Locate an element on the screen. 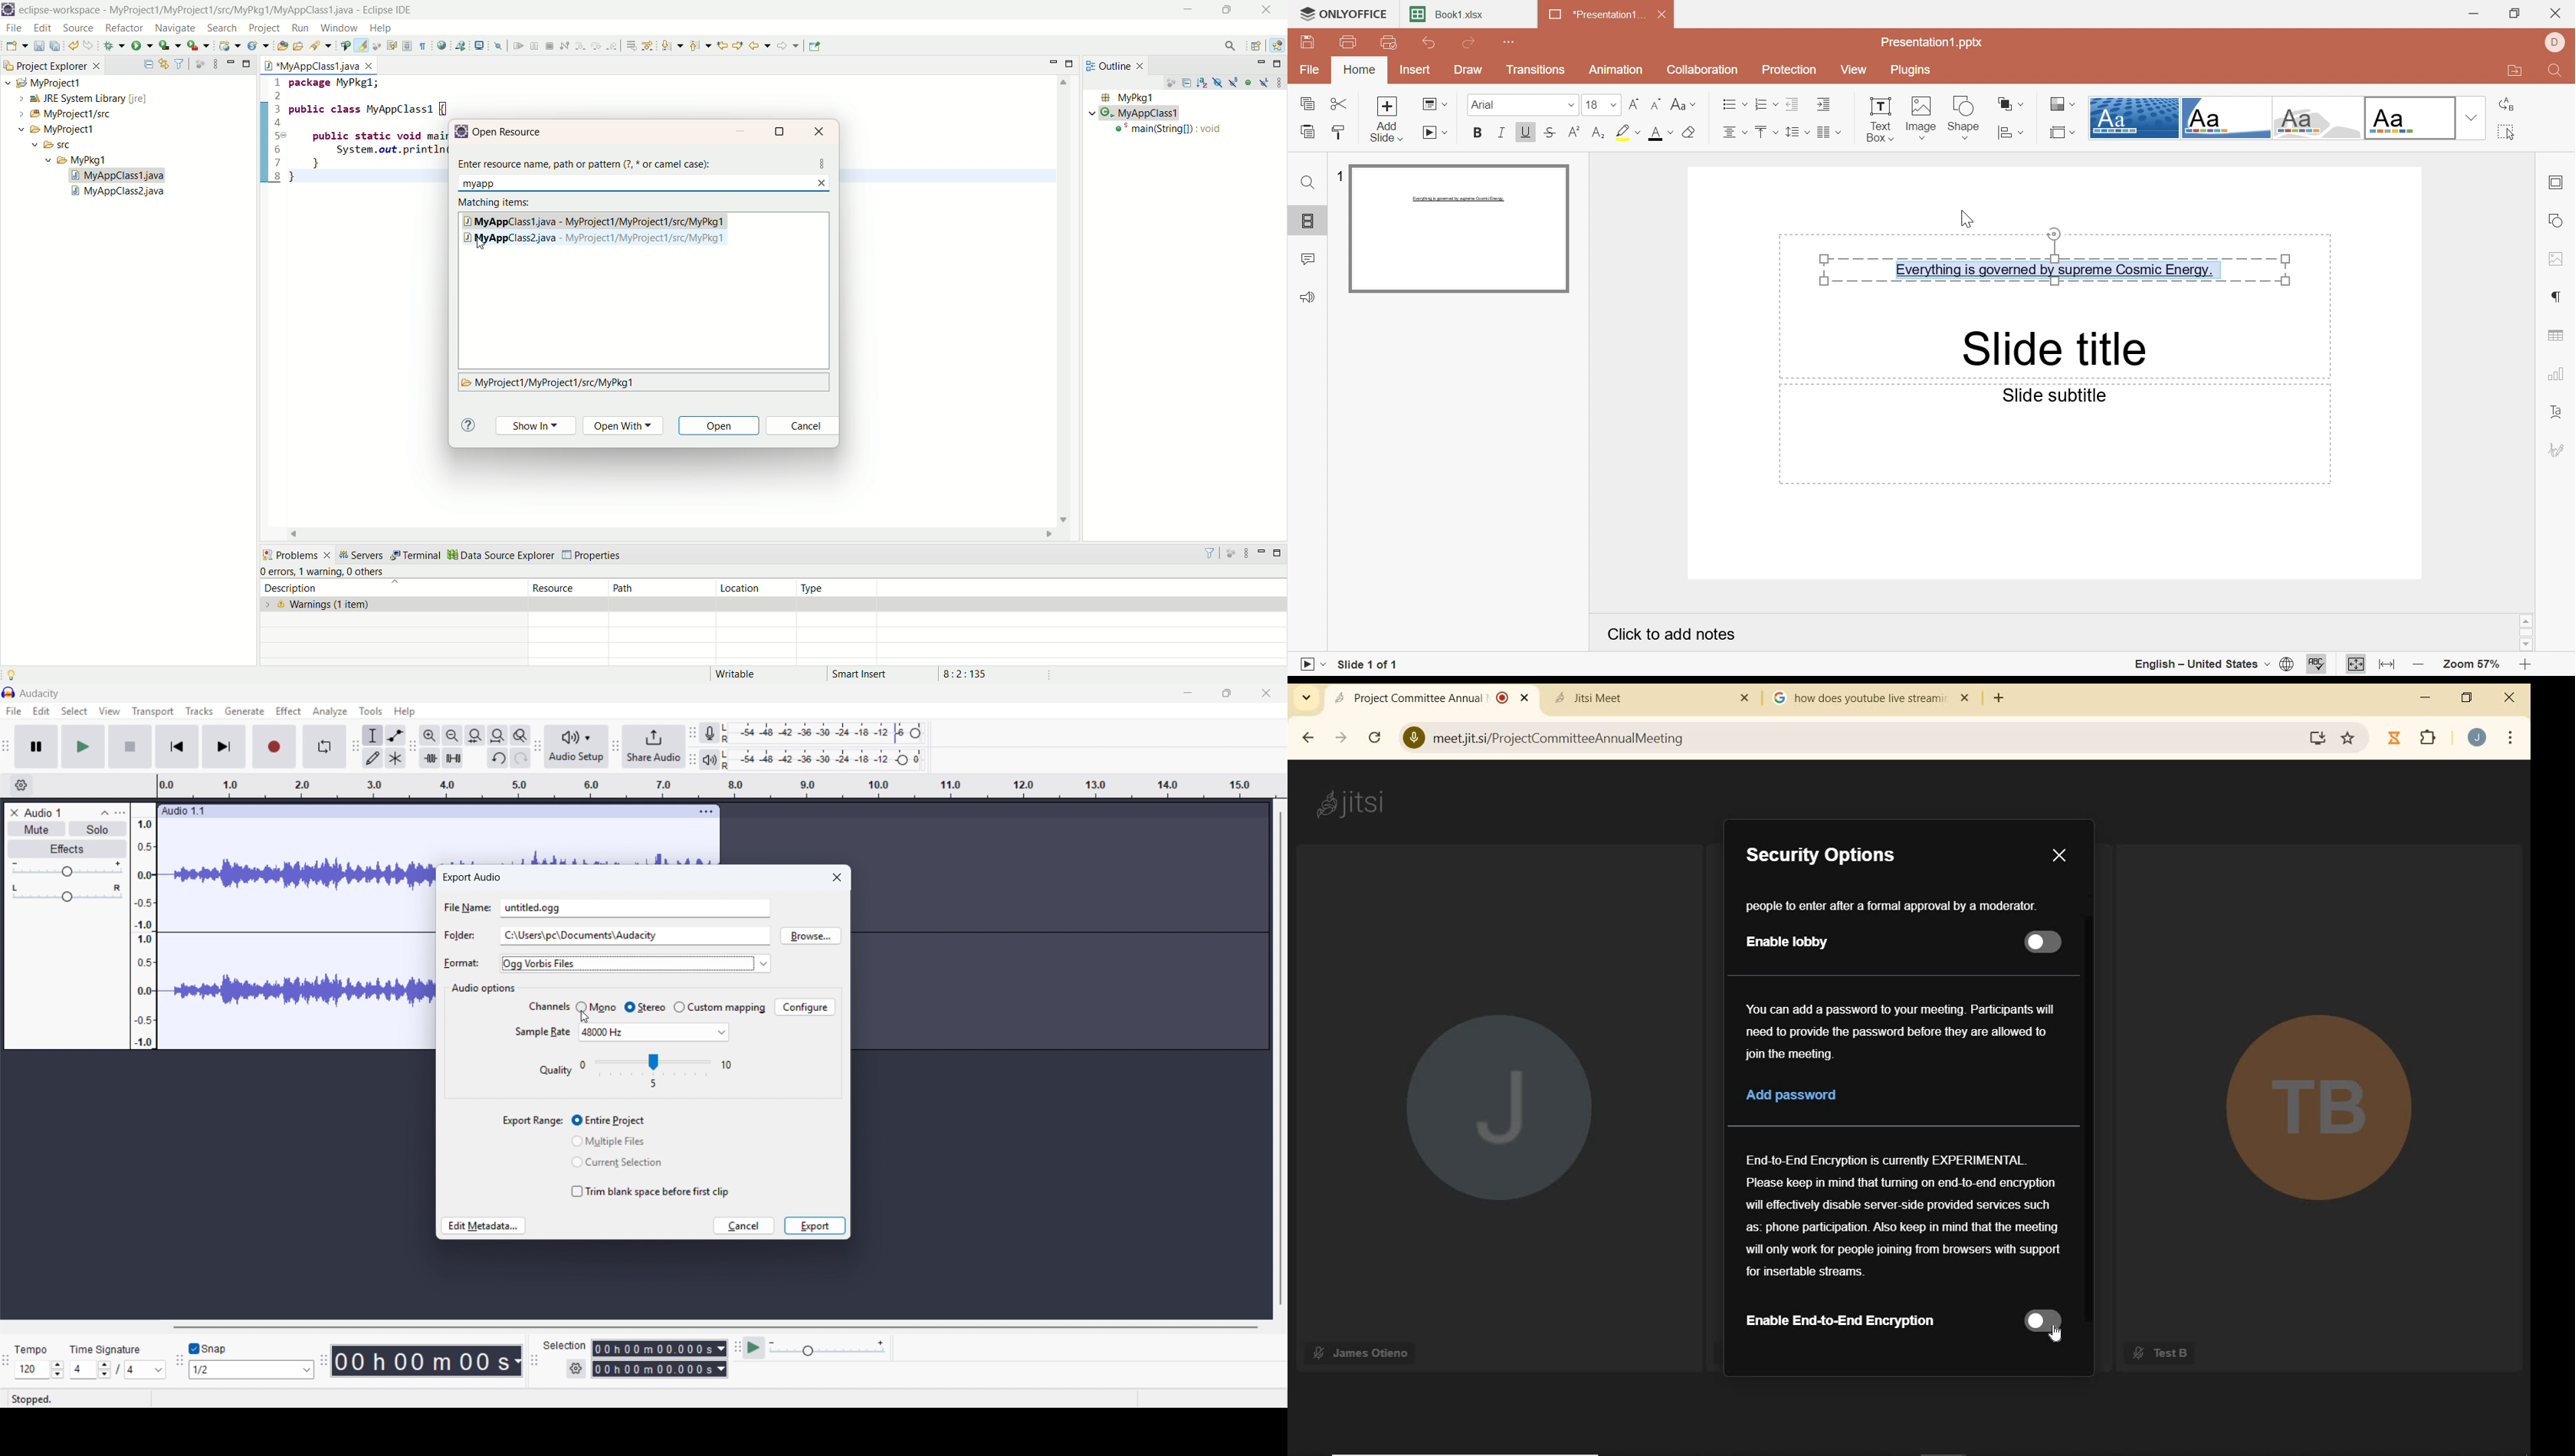  Scroll Bar is located at coordinates (2527, 634).